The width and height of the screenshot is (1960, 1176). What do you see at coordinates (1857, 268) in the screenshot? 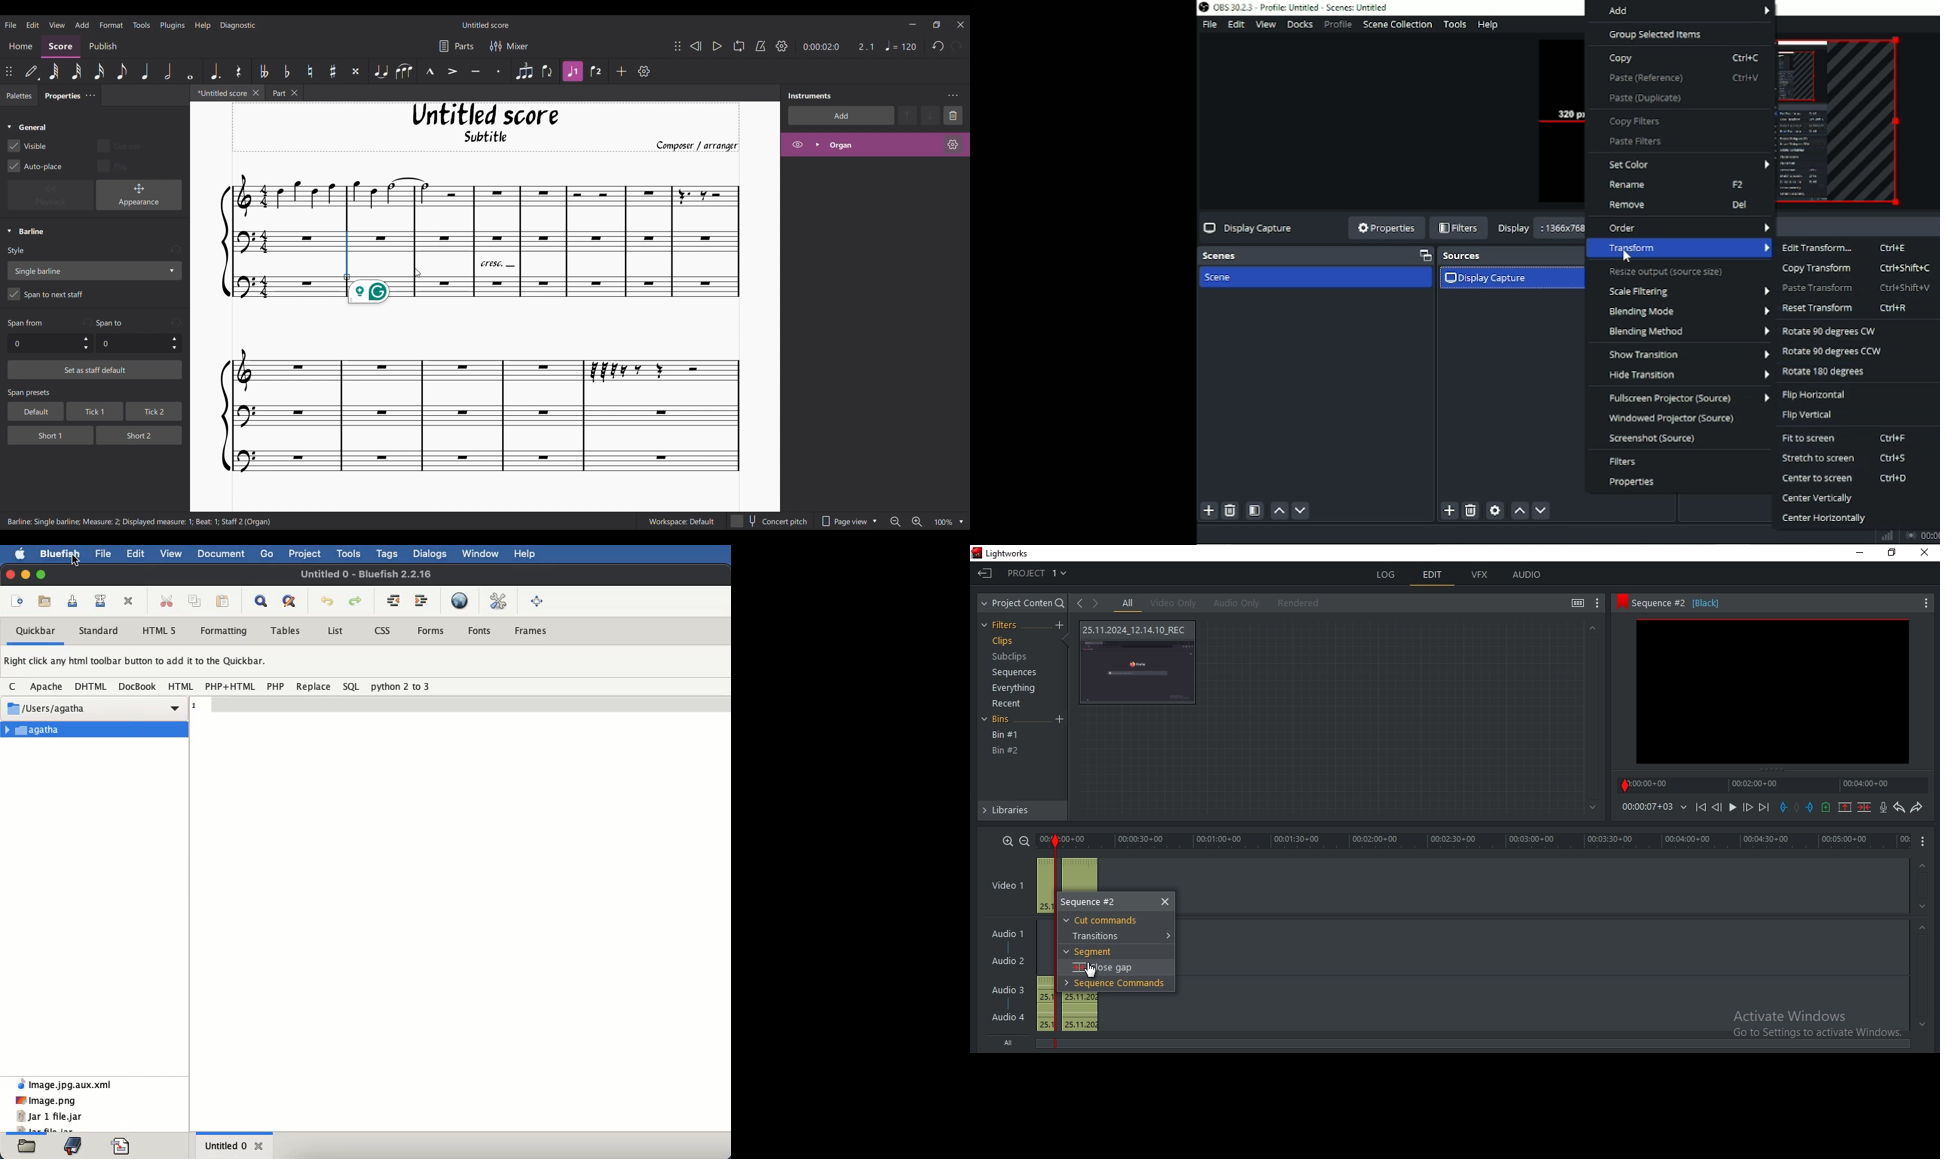
I see `Copy transform` at bounding box center [1857, 268].